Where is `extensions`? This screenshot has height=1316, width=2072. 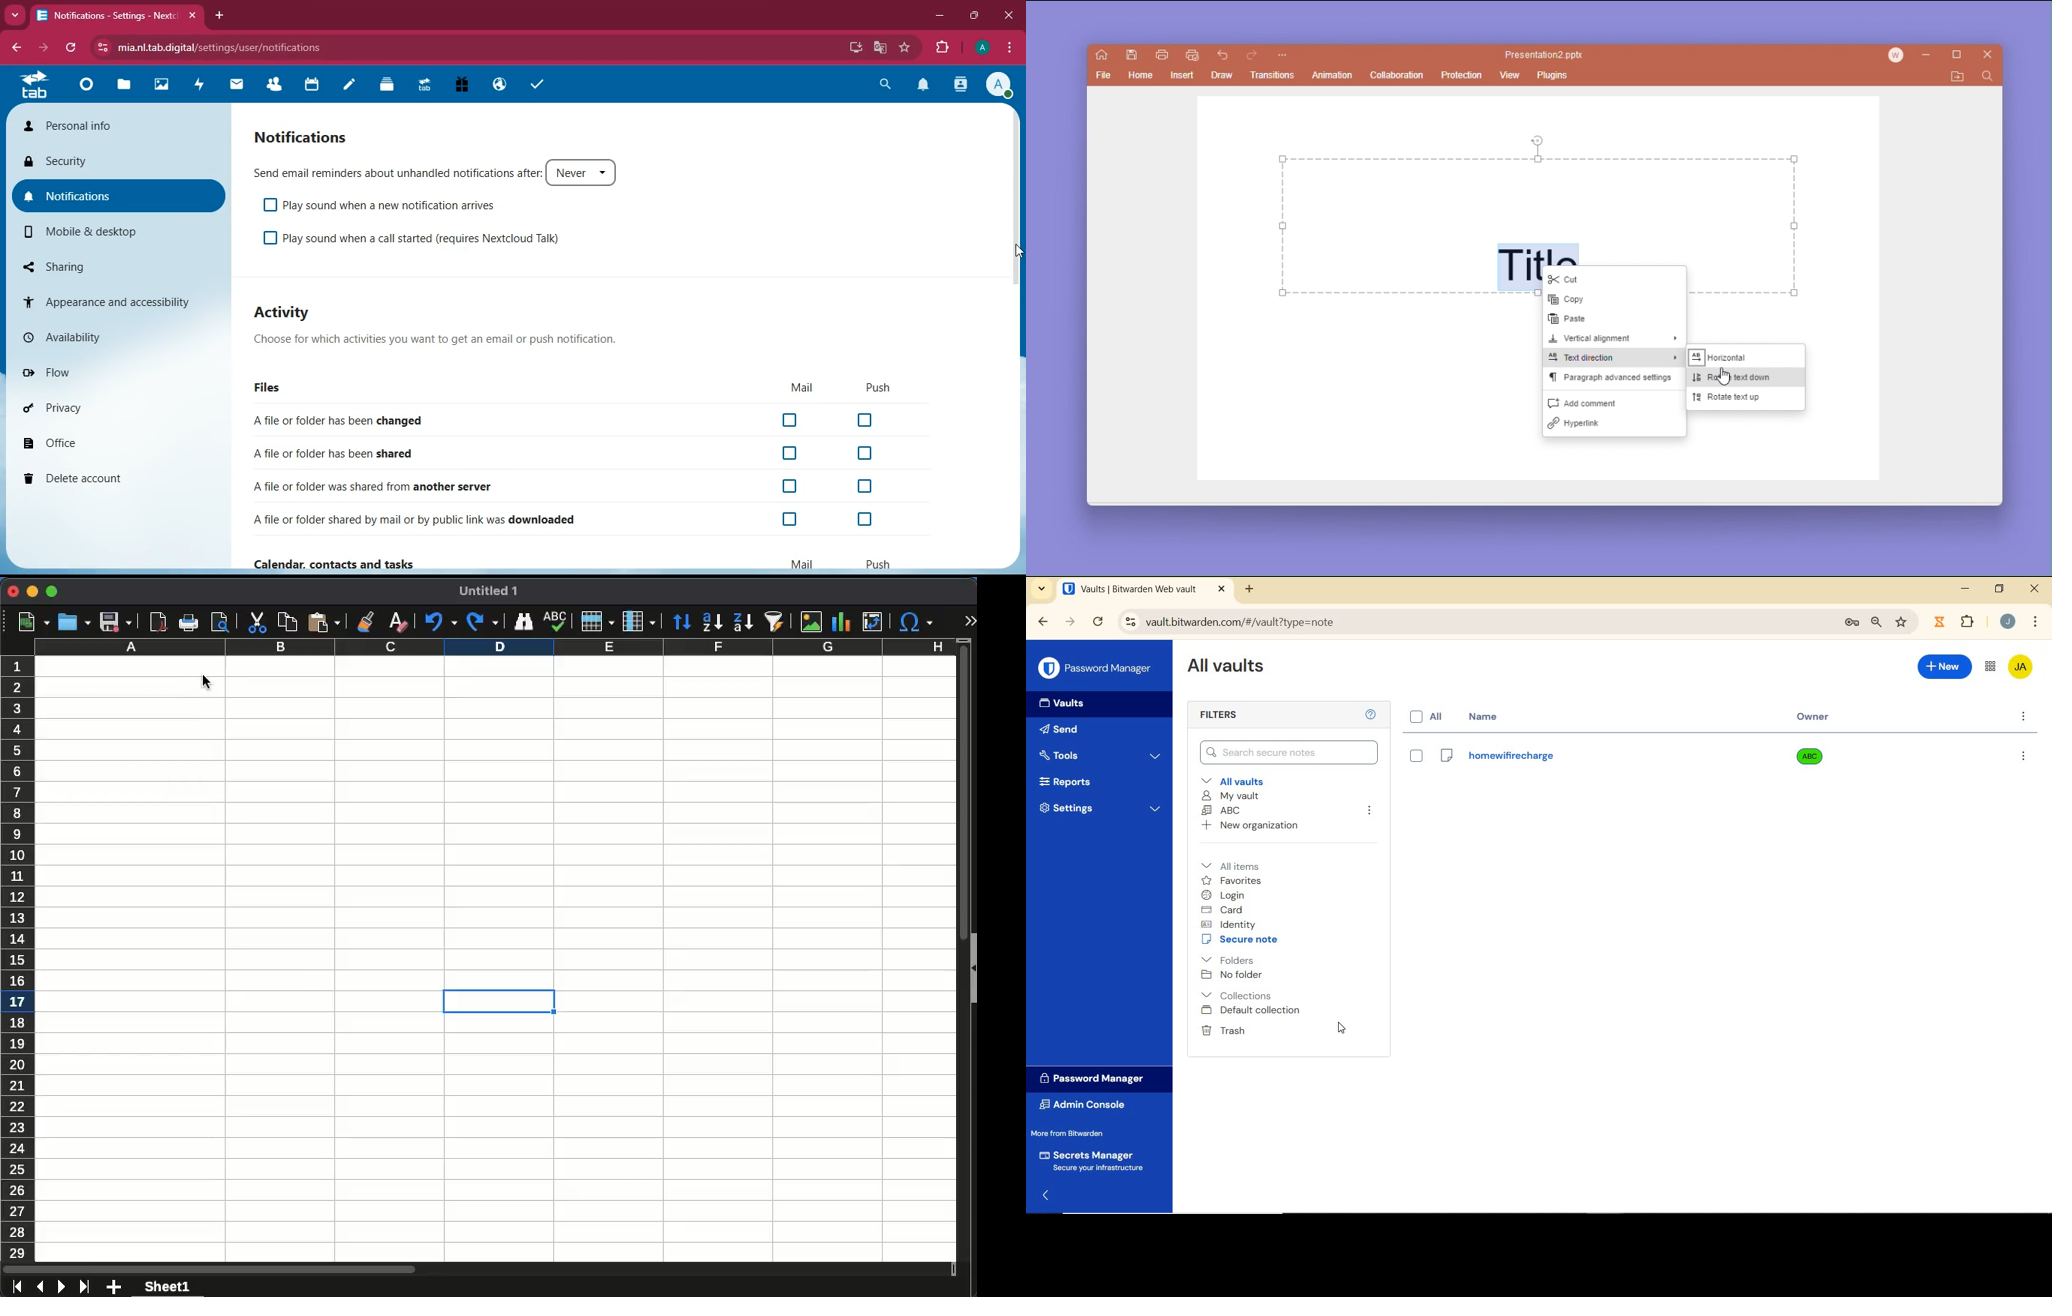 extensions is located at coordinates (941, 49).